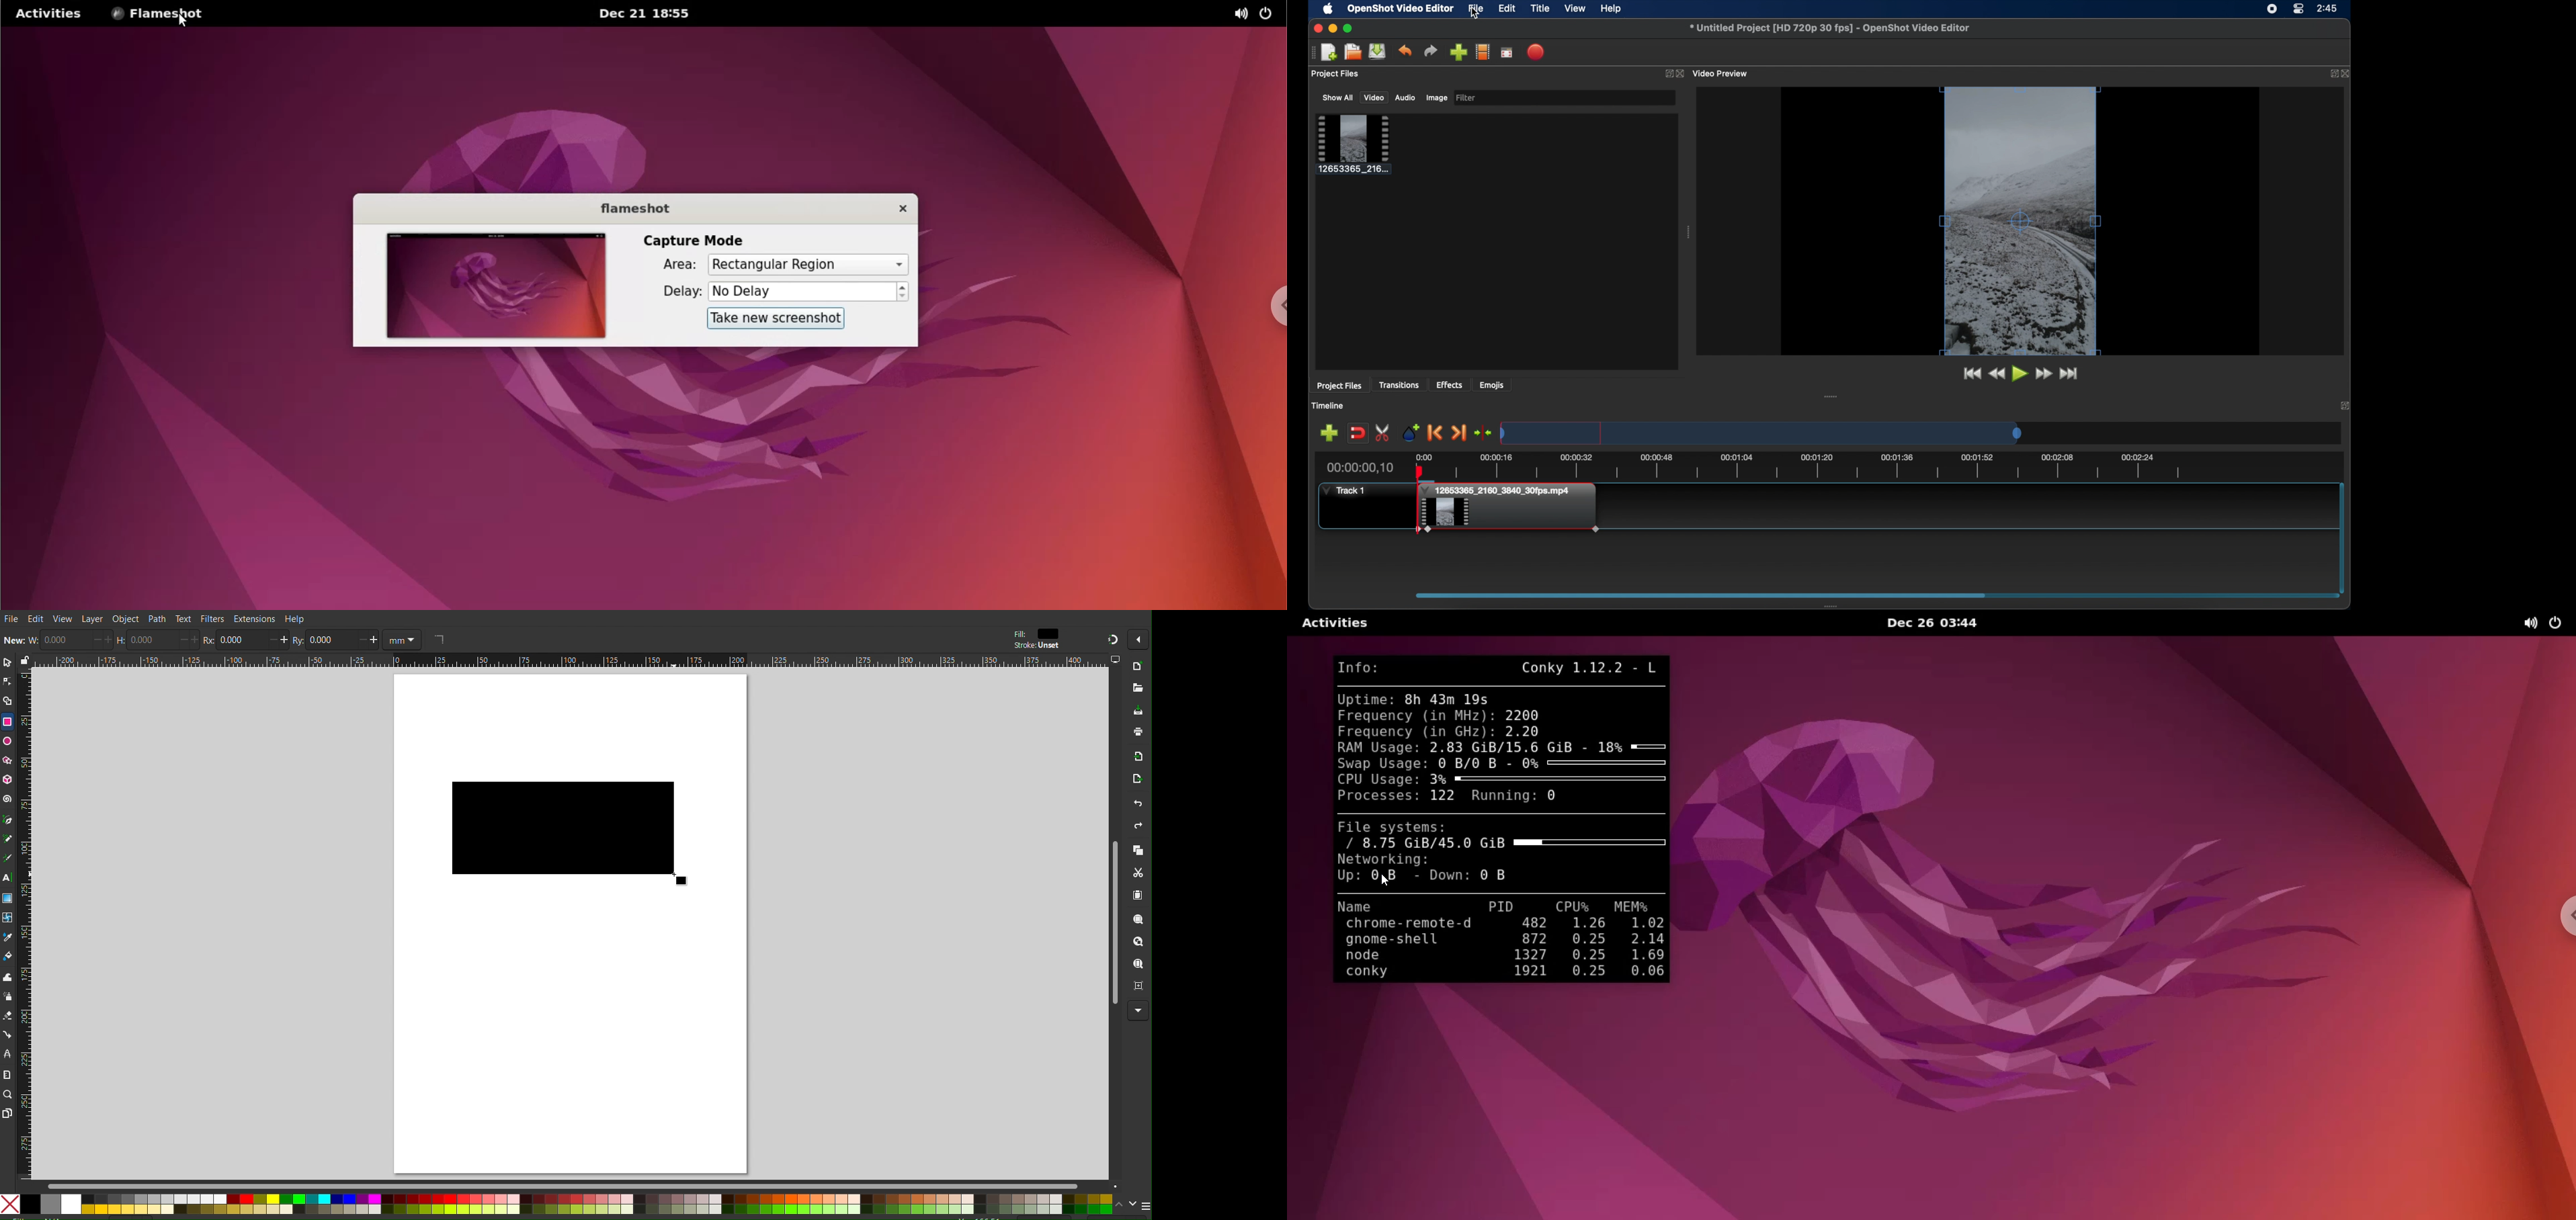 The width and height of the screenshot is (2576, 1232). I want to click on Rectangle (dragged), so click(571, 832).